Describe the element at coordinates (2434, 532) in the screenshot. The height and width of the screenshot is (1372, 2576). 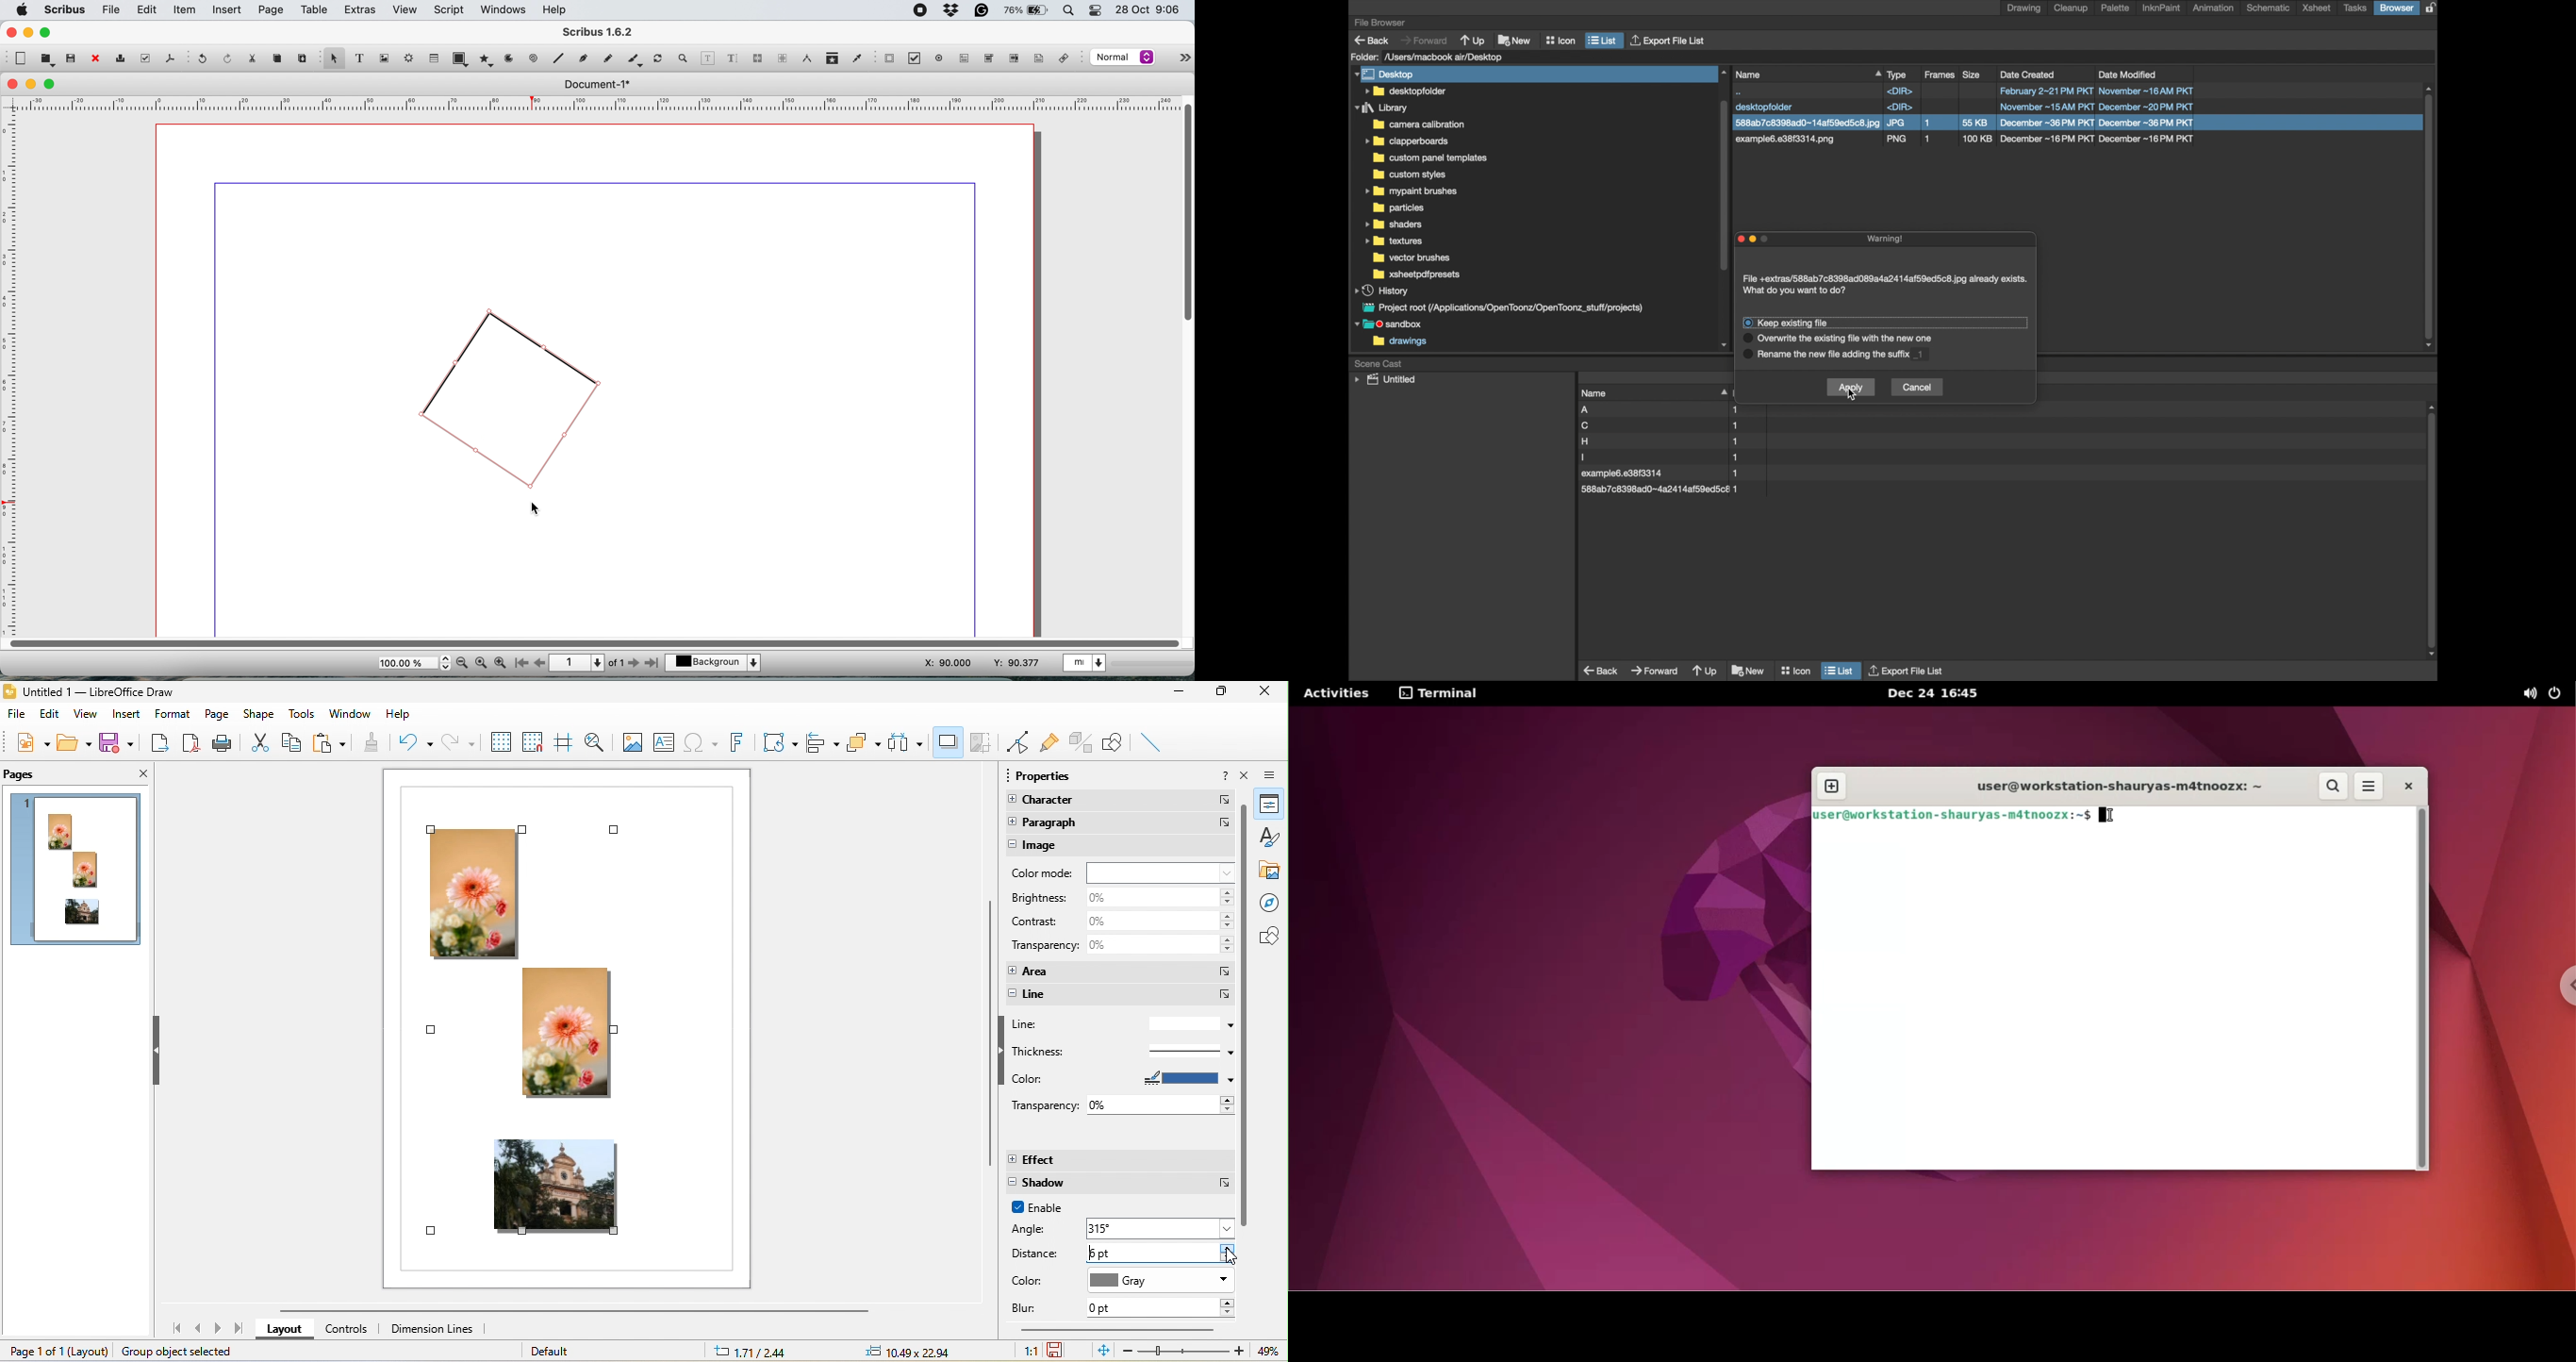
I see `scroll box` at that location.